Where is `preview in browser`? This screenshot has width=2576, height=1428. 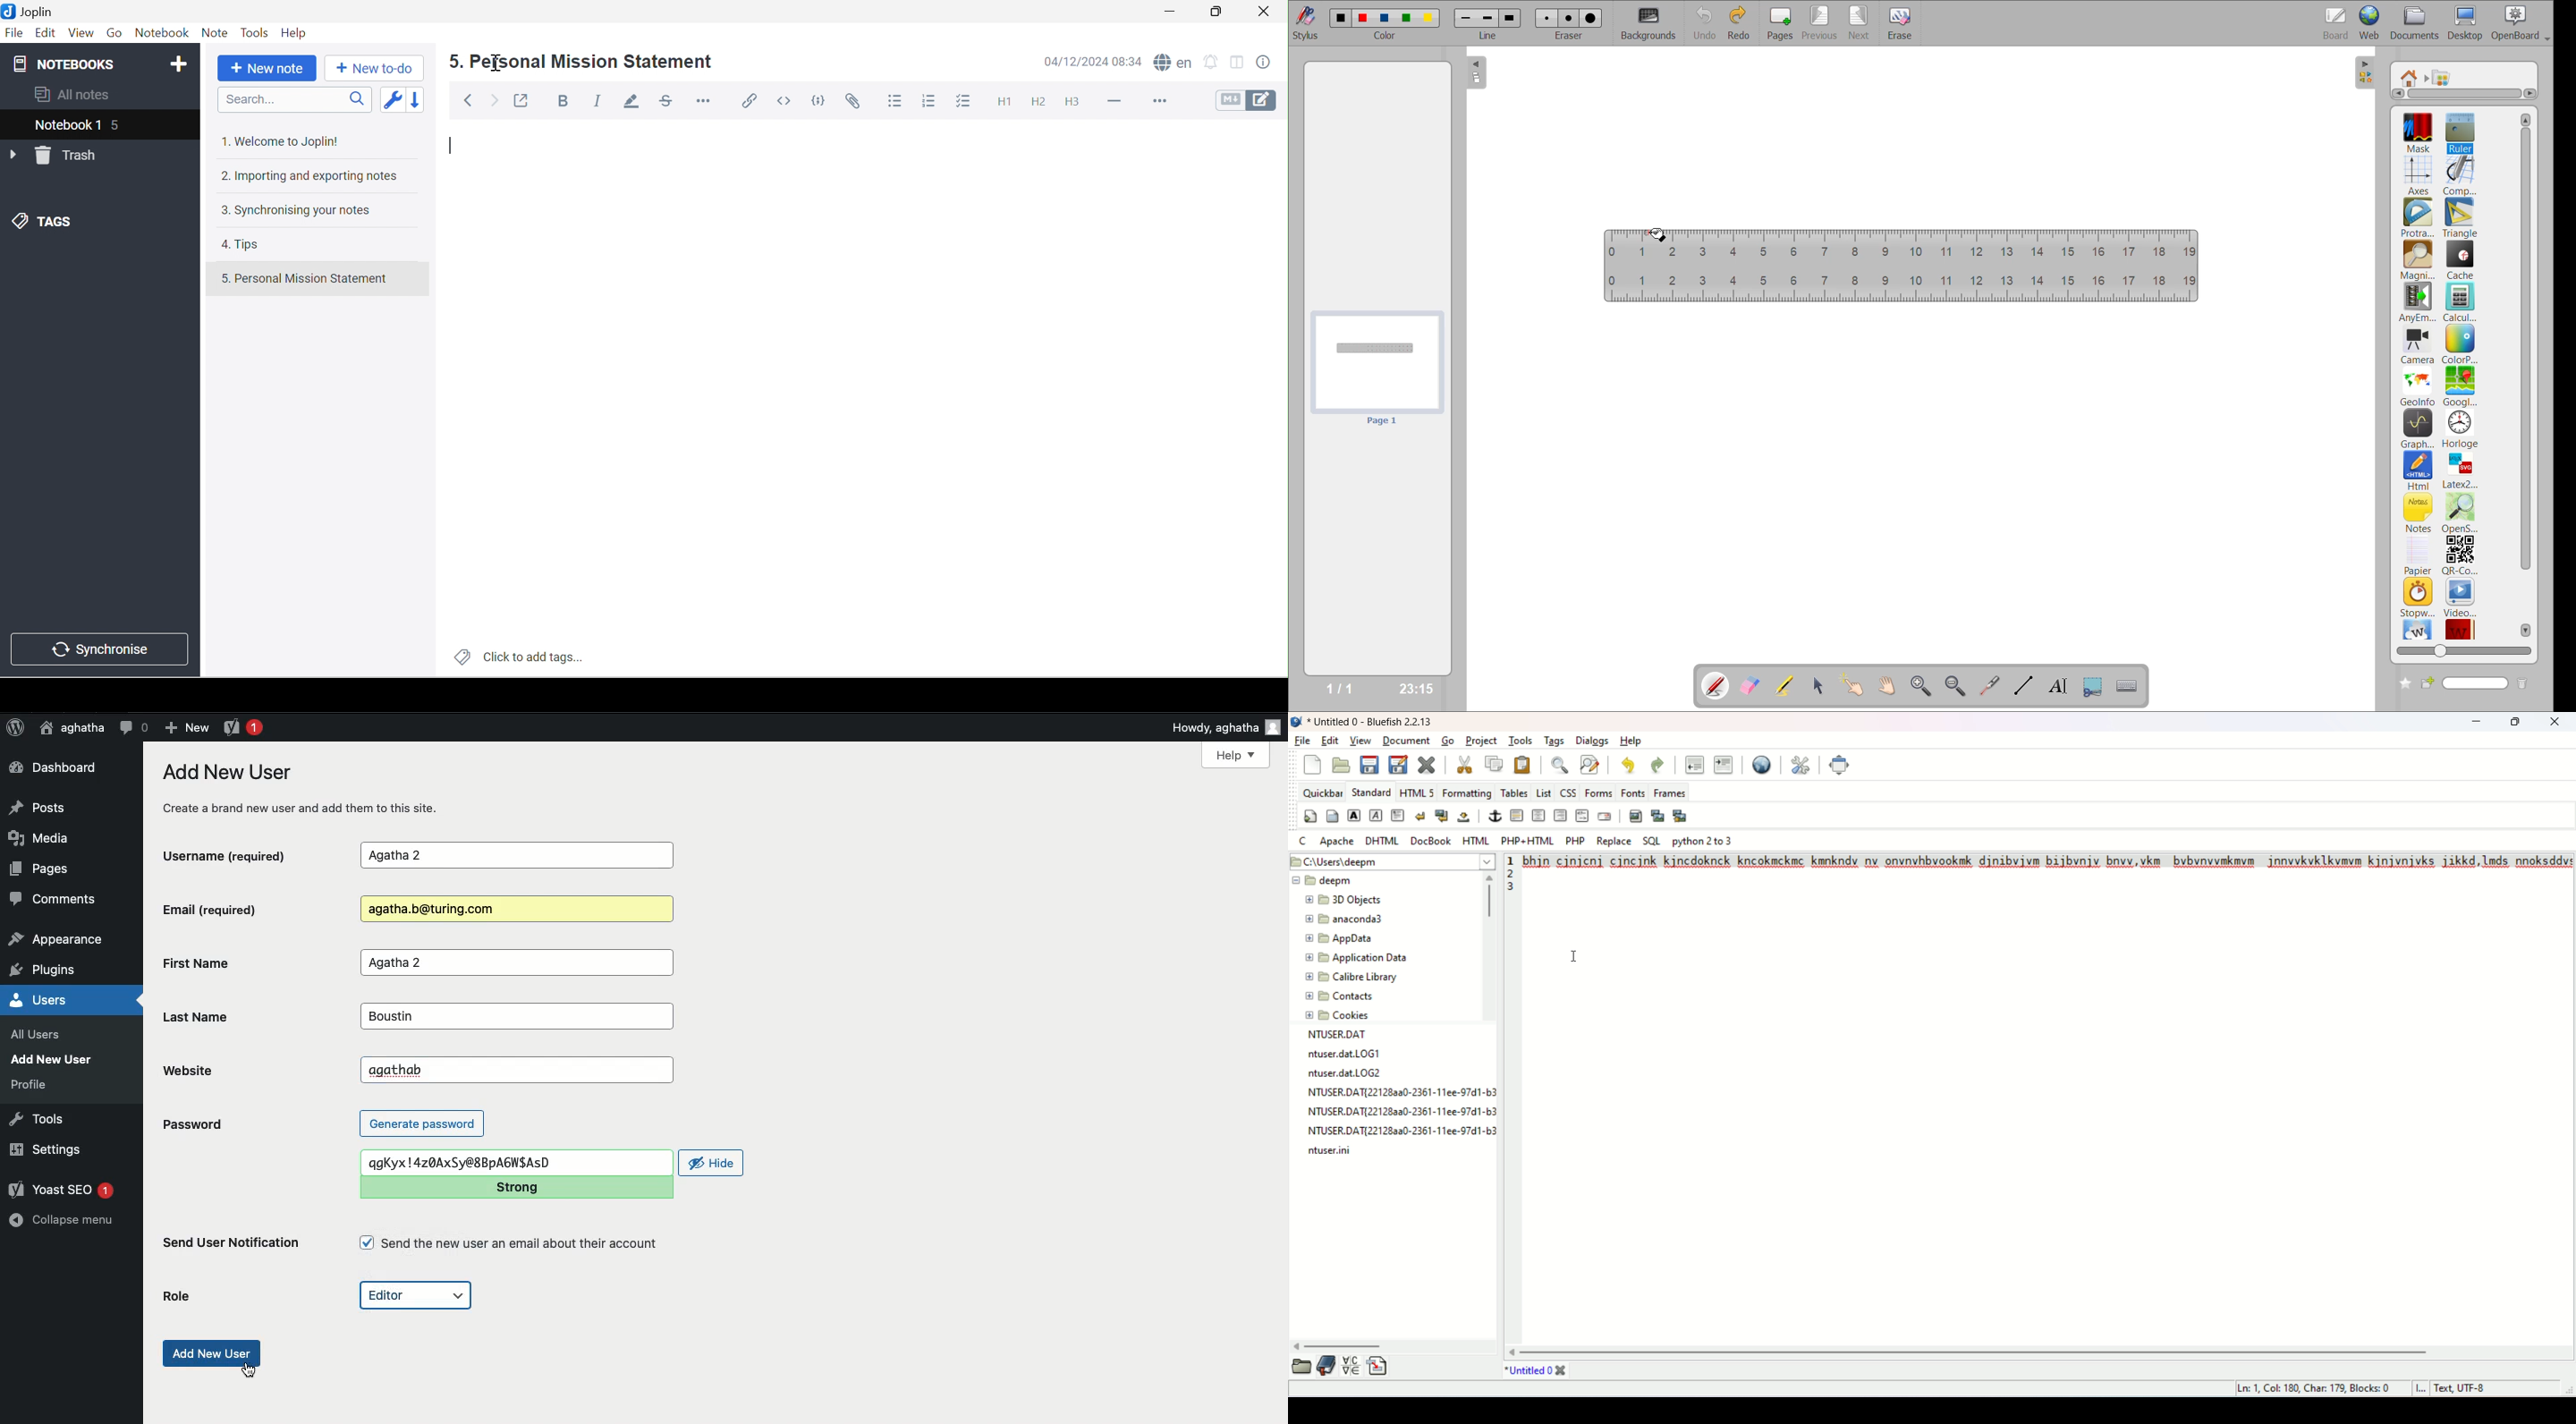
preview in browser is located at coordinates (1761, 766).